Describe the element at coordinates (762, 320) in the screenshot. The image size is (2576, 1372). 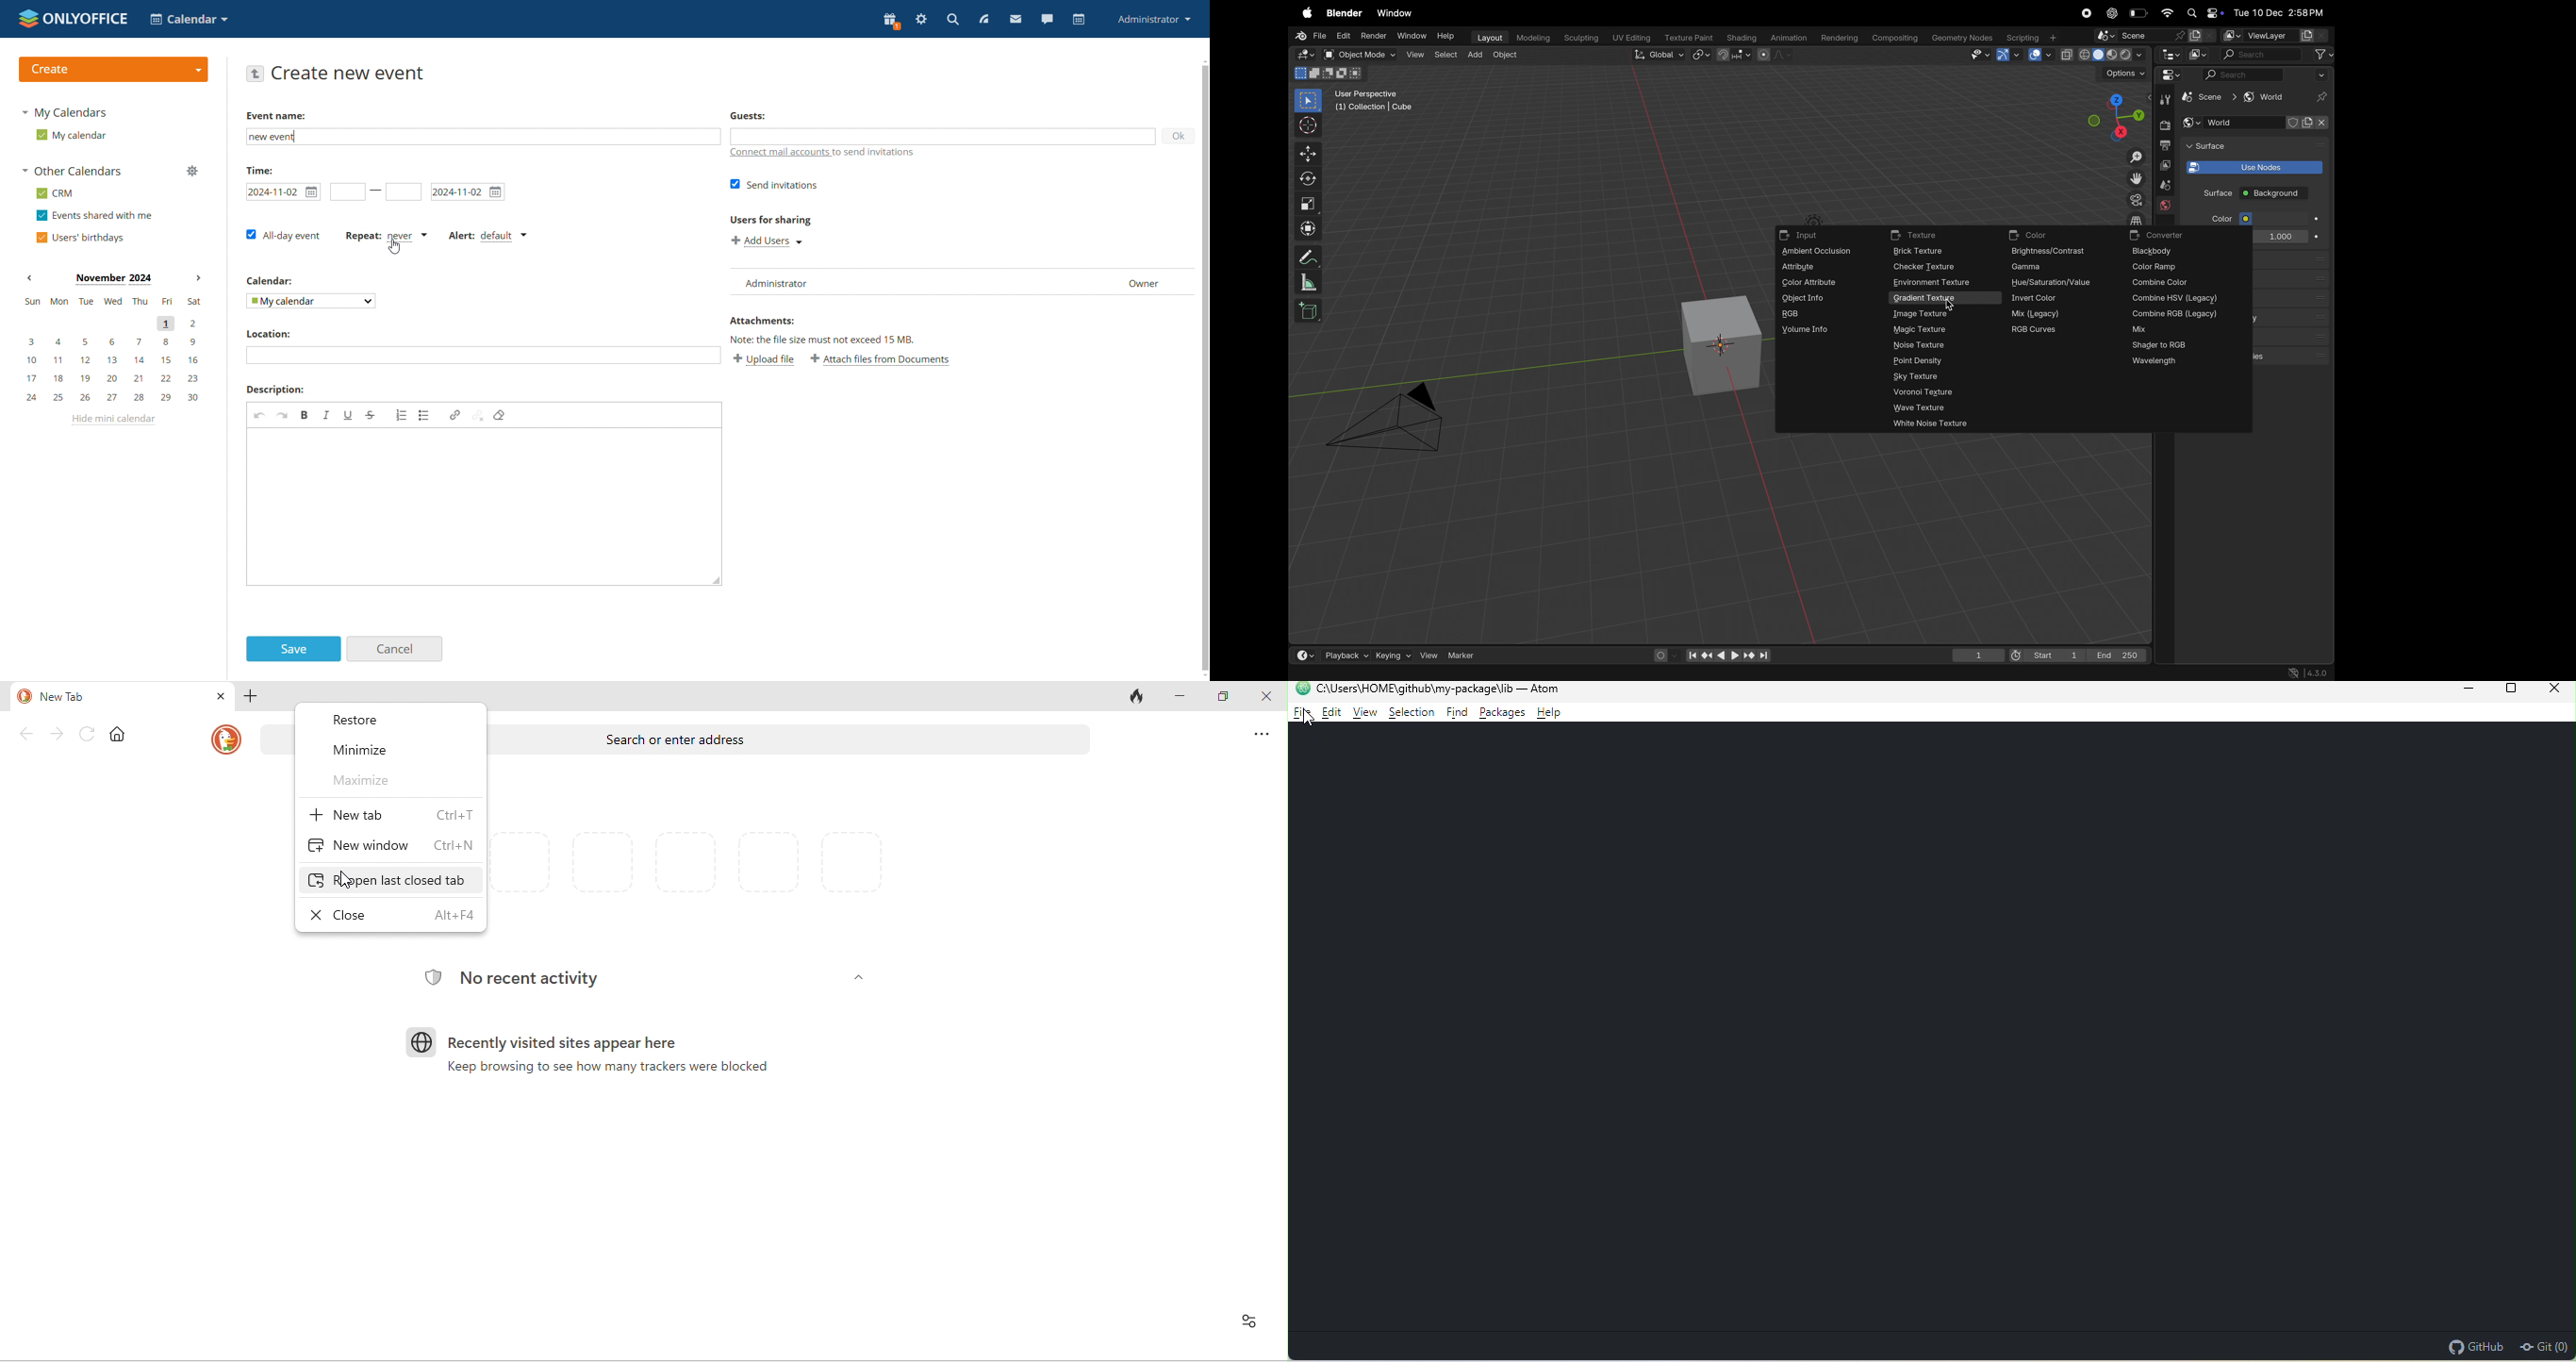
I see `Attachments` at that location.